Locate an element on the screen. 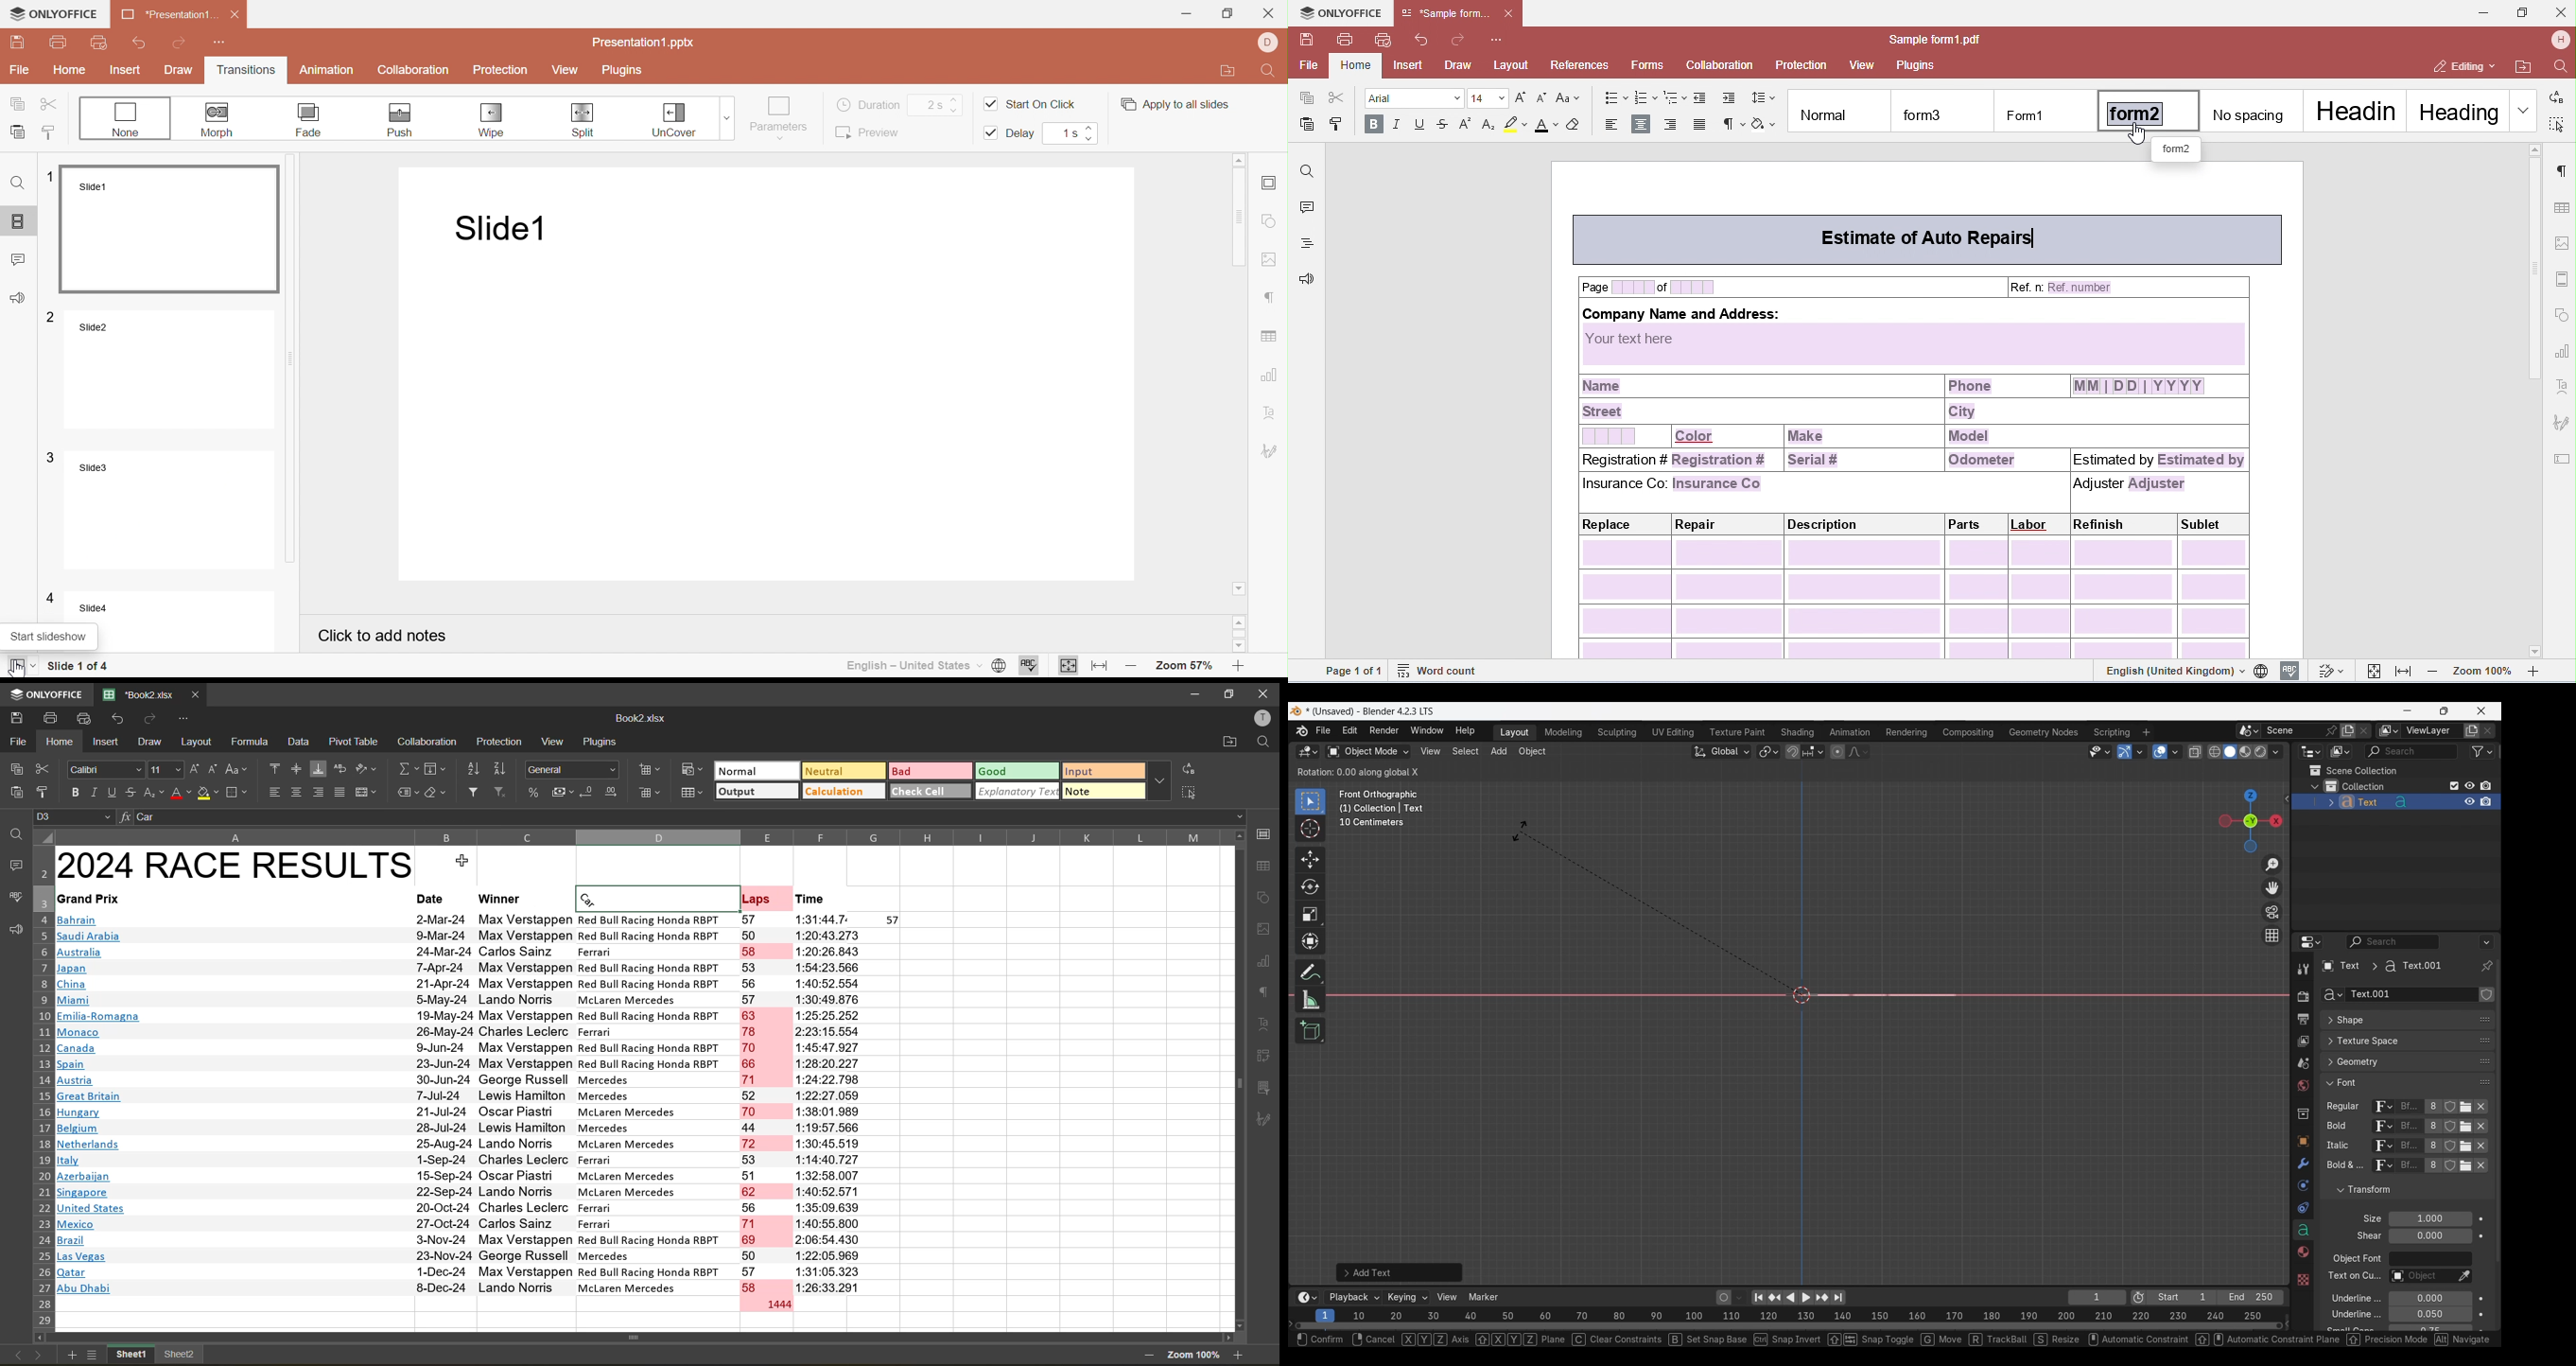 The image size is (2576, 1372). cell address is located at coordinates (75, 816).